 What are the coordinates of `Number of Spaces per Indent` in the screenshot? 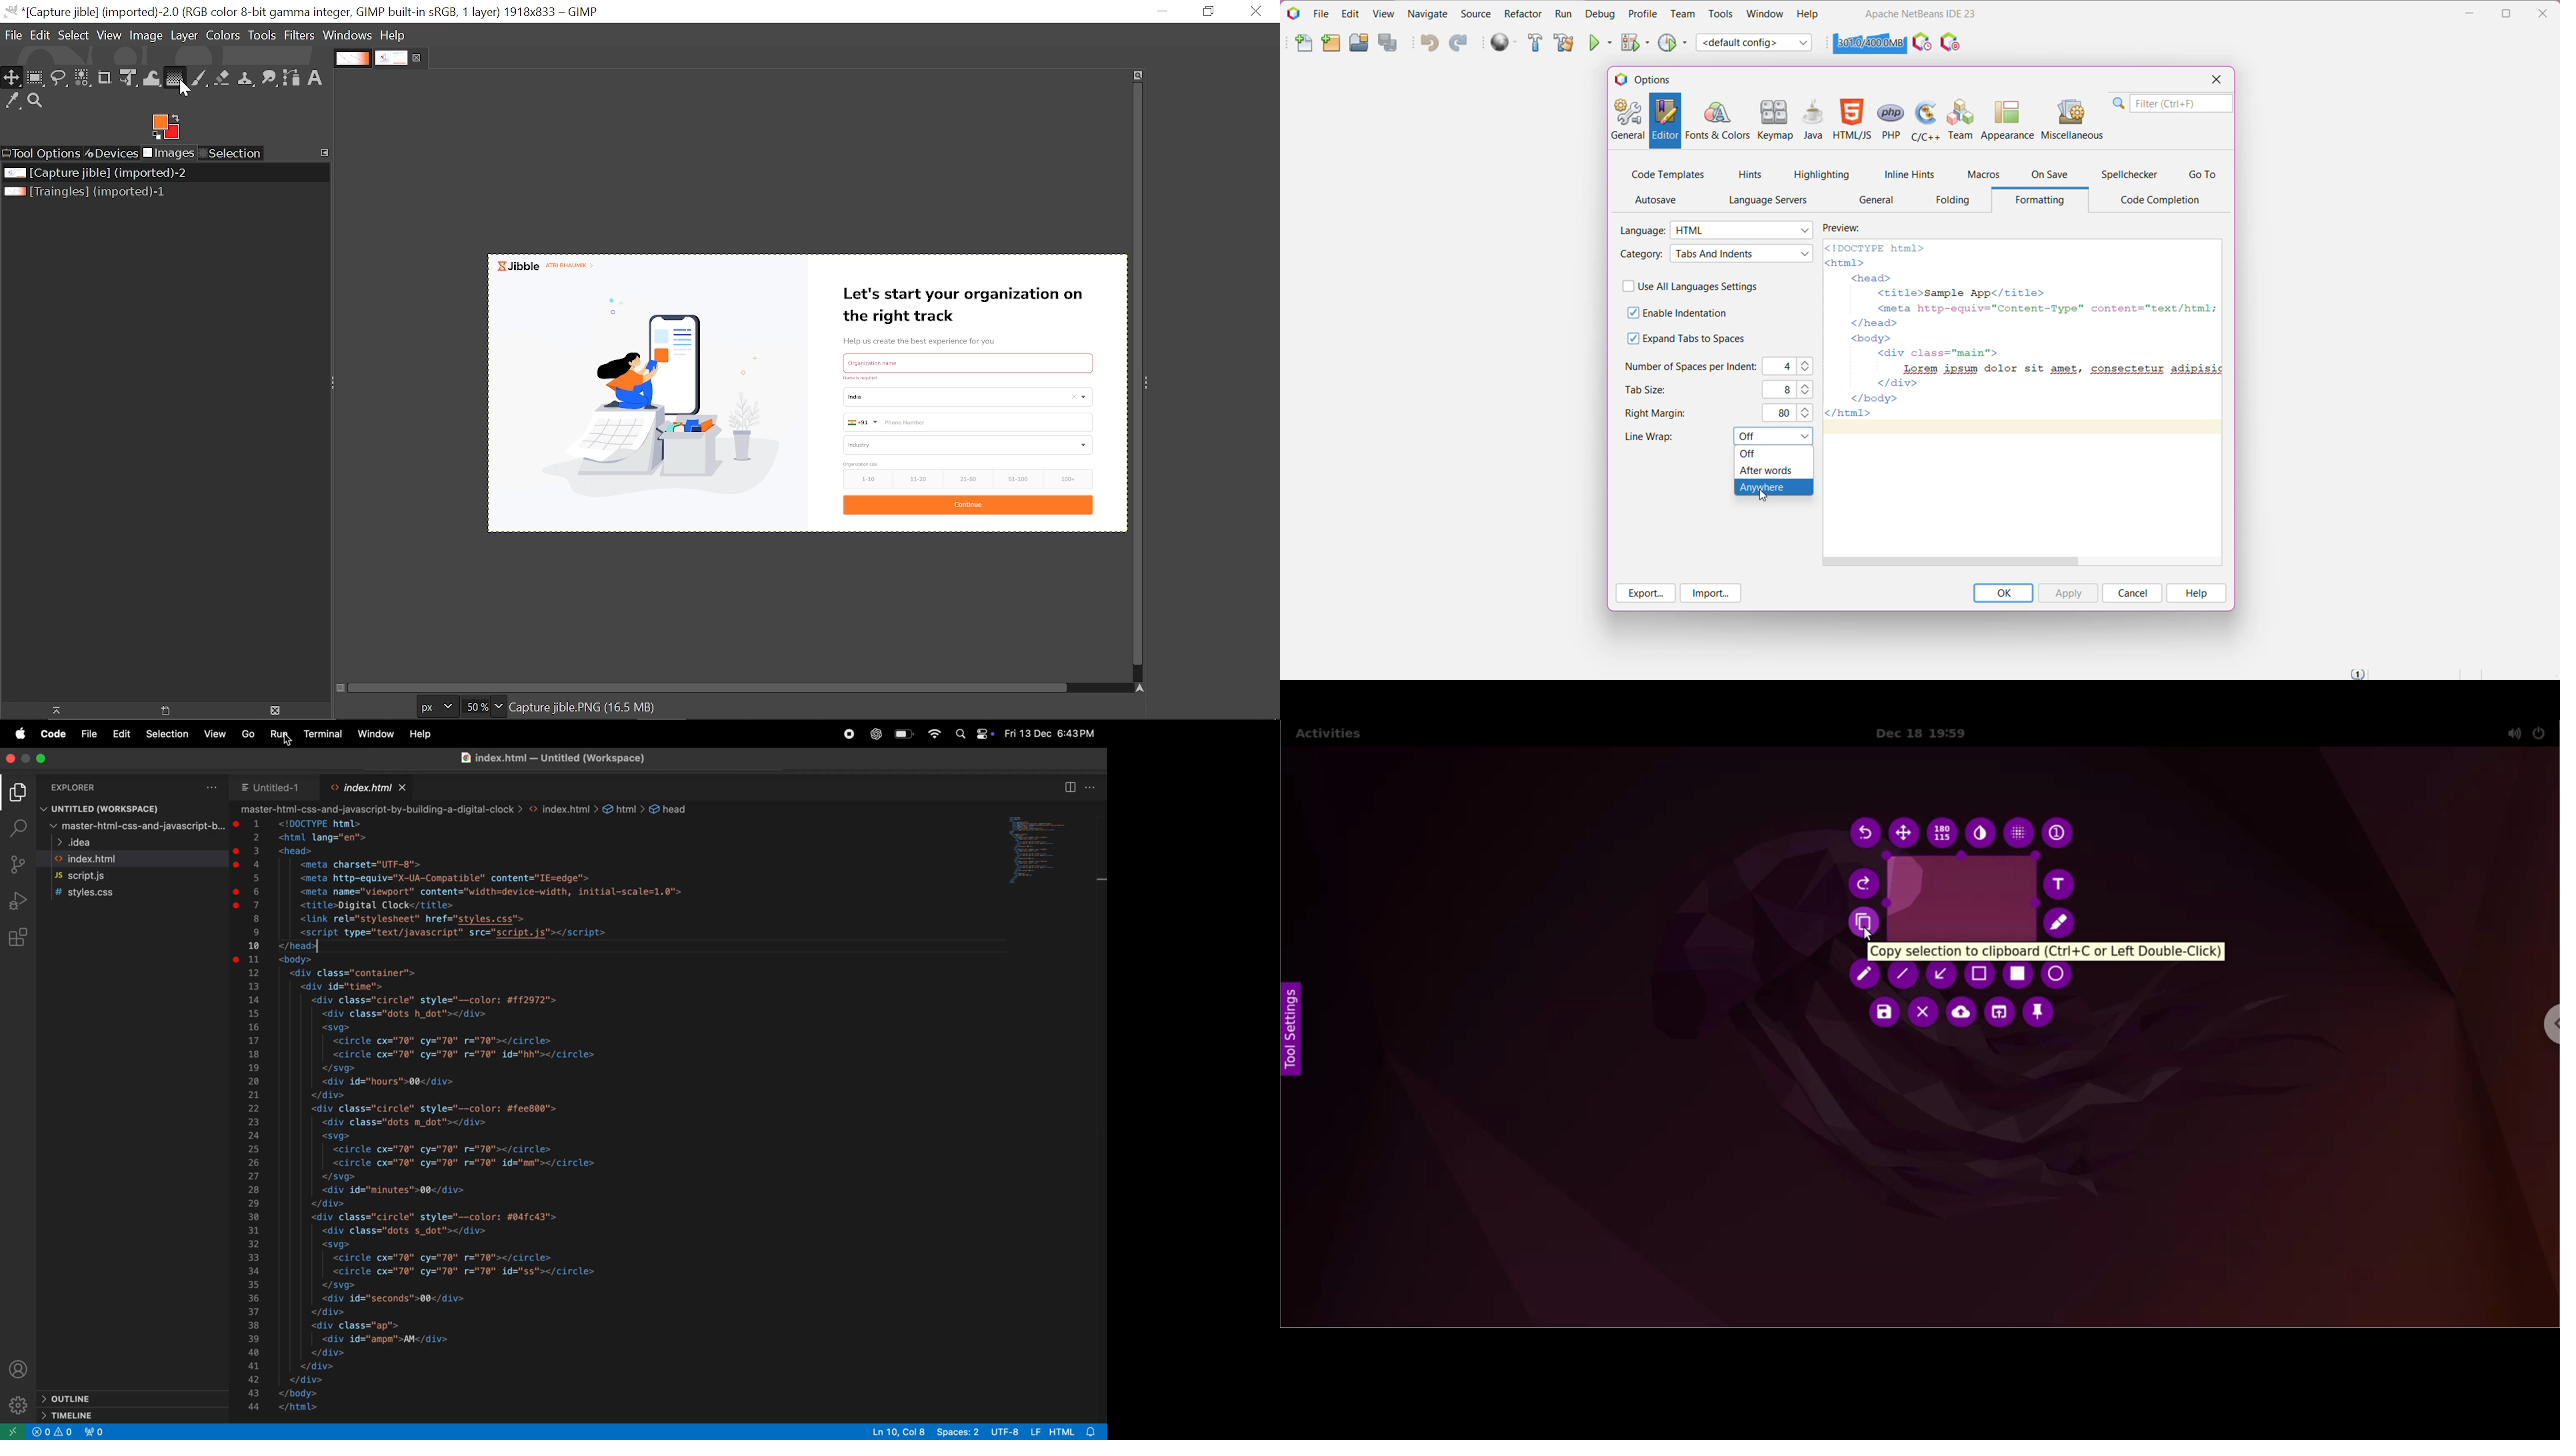 It's located at (1690, 366).